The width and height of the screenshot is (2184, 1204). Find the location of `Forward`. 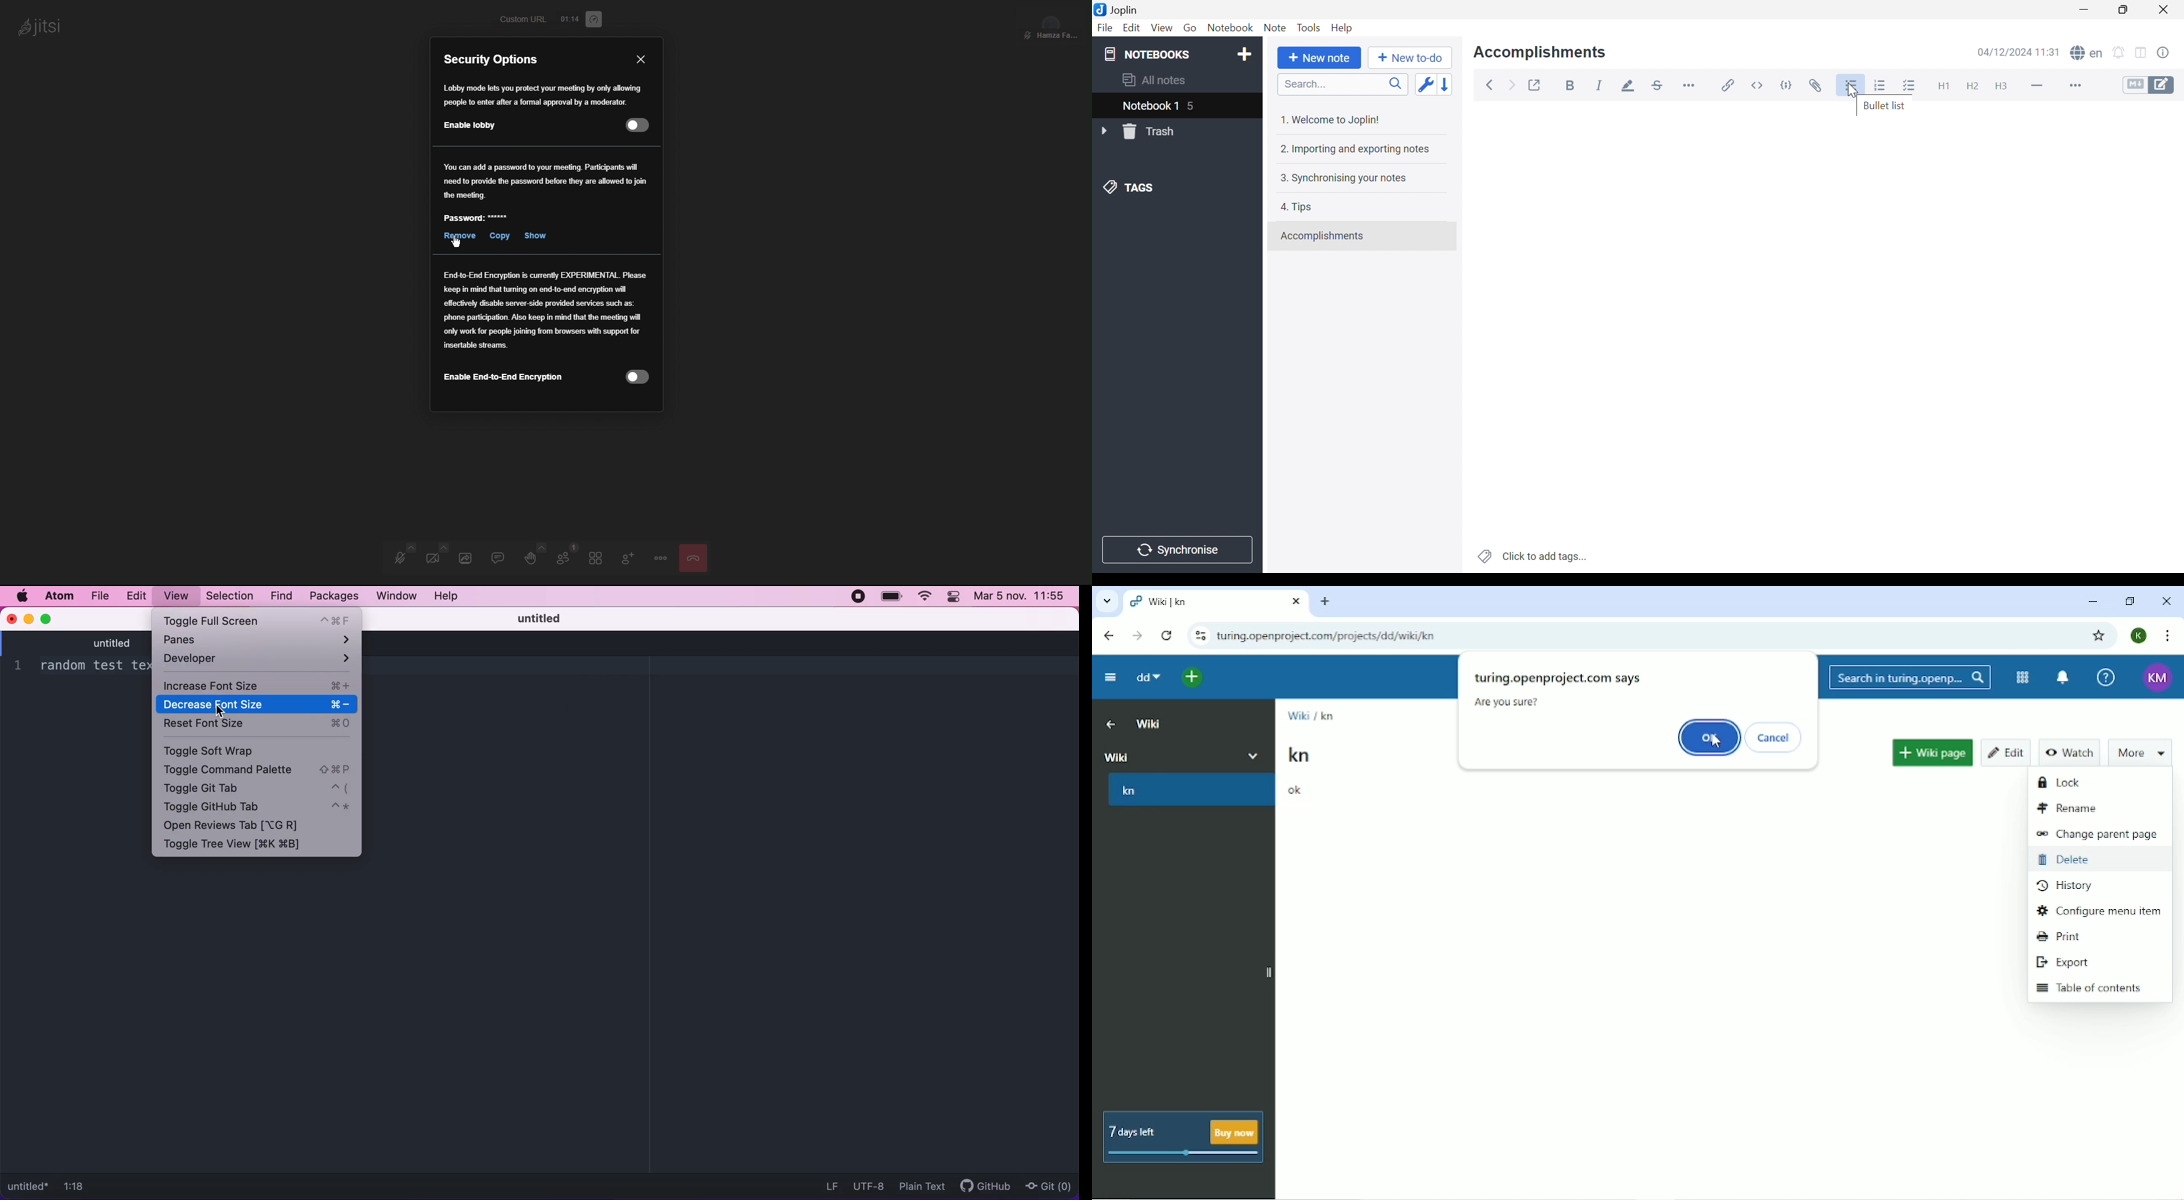

Forward is located at coordinates (1137, 636).